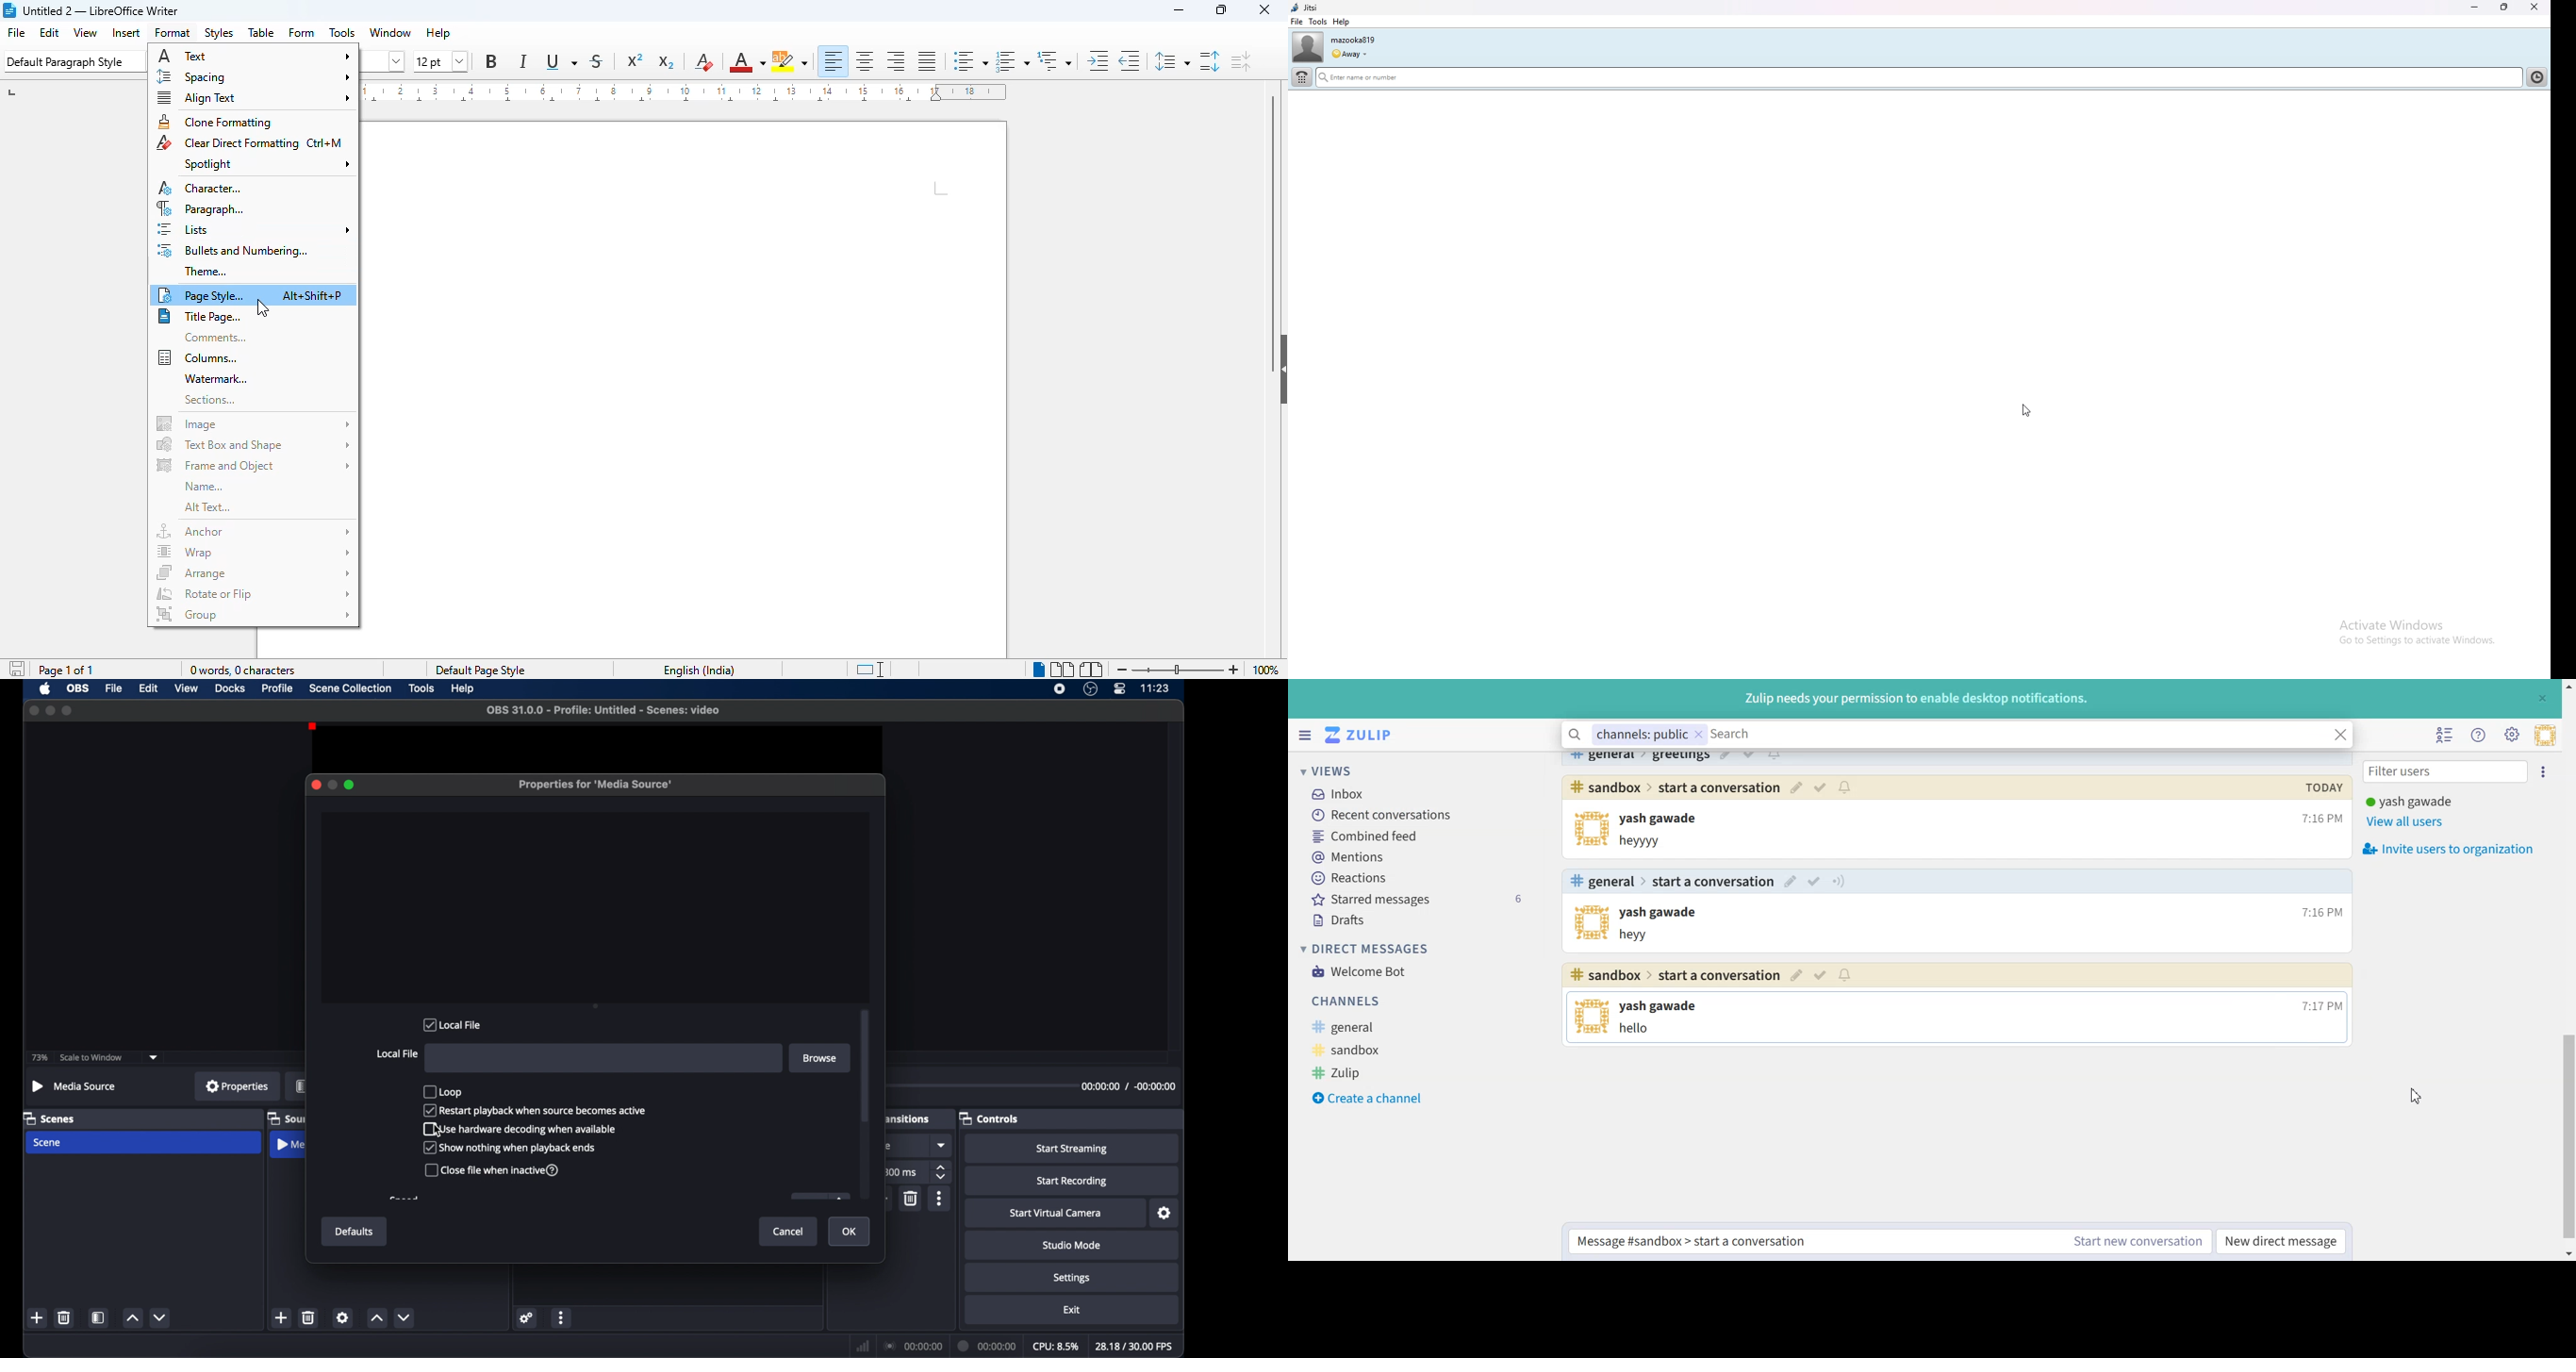  Describe the element at coordinates (688, 389) in the screenshot. I see `workspace` at that location.